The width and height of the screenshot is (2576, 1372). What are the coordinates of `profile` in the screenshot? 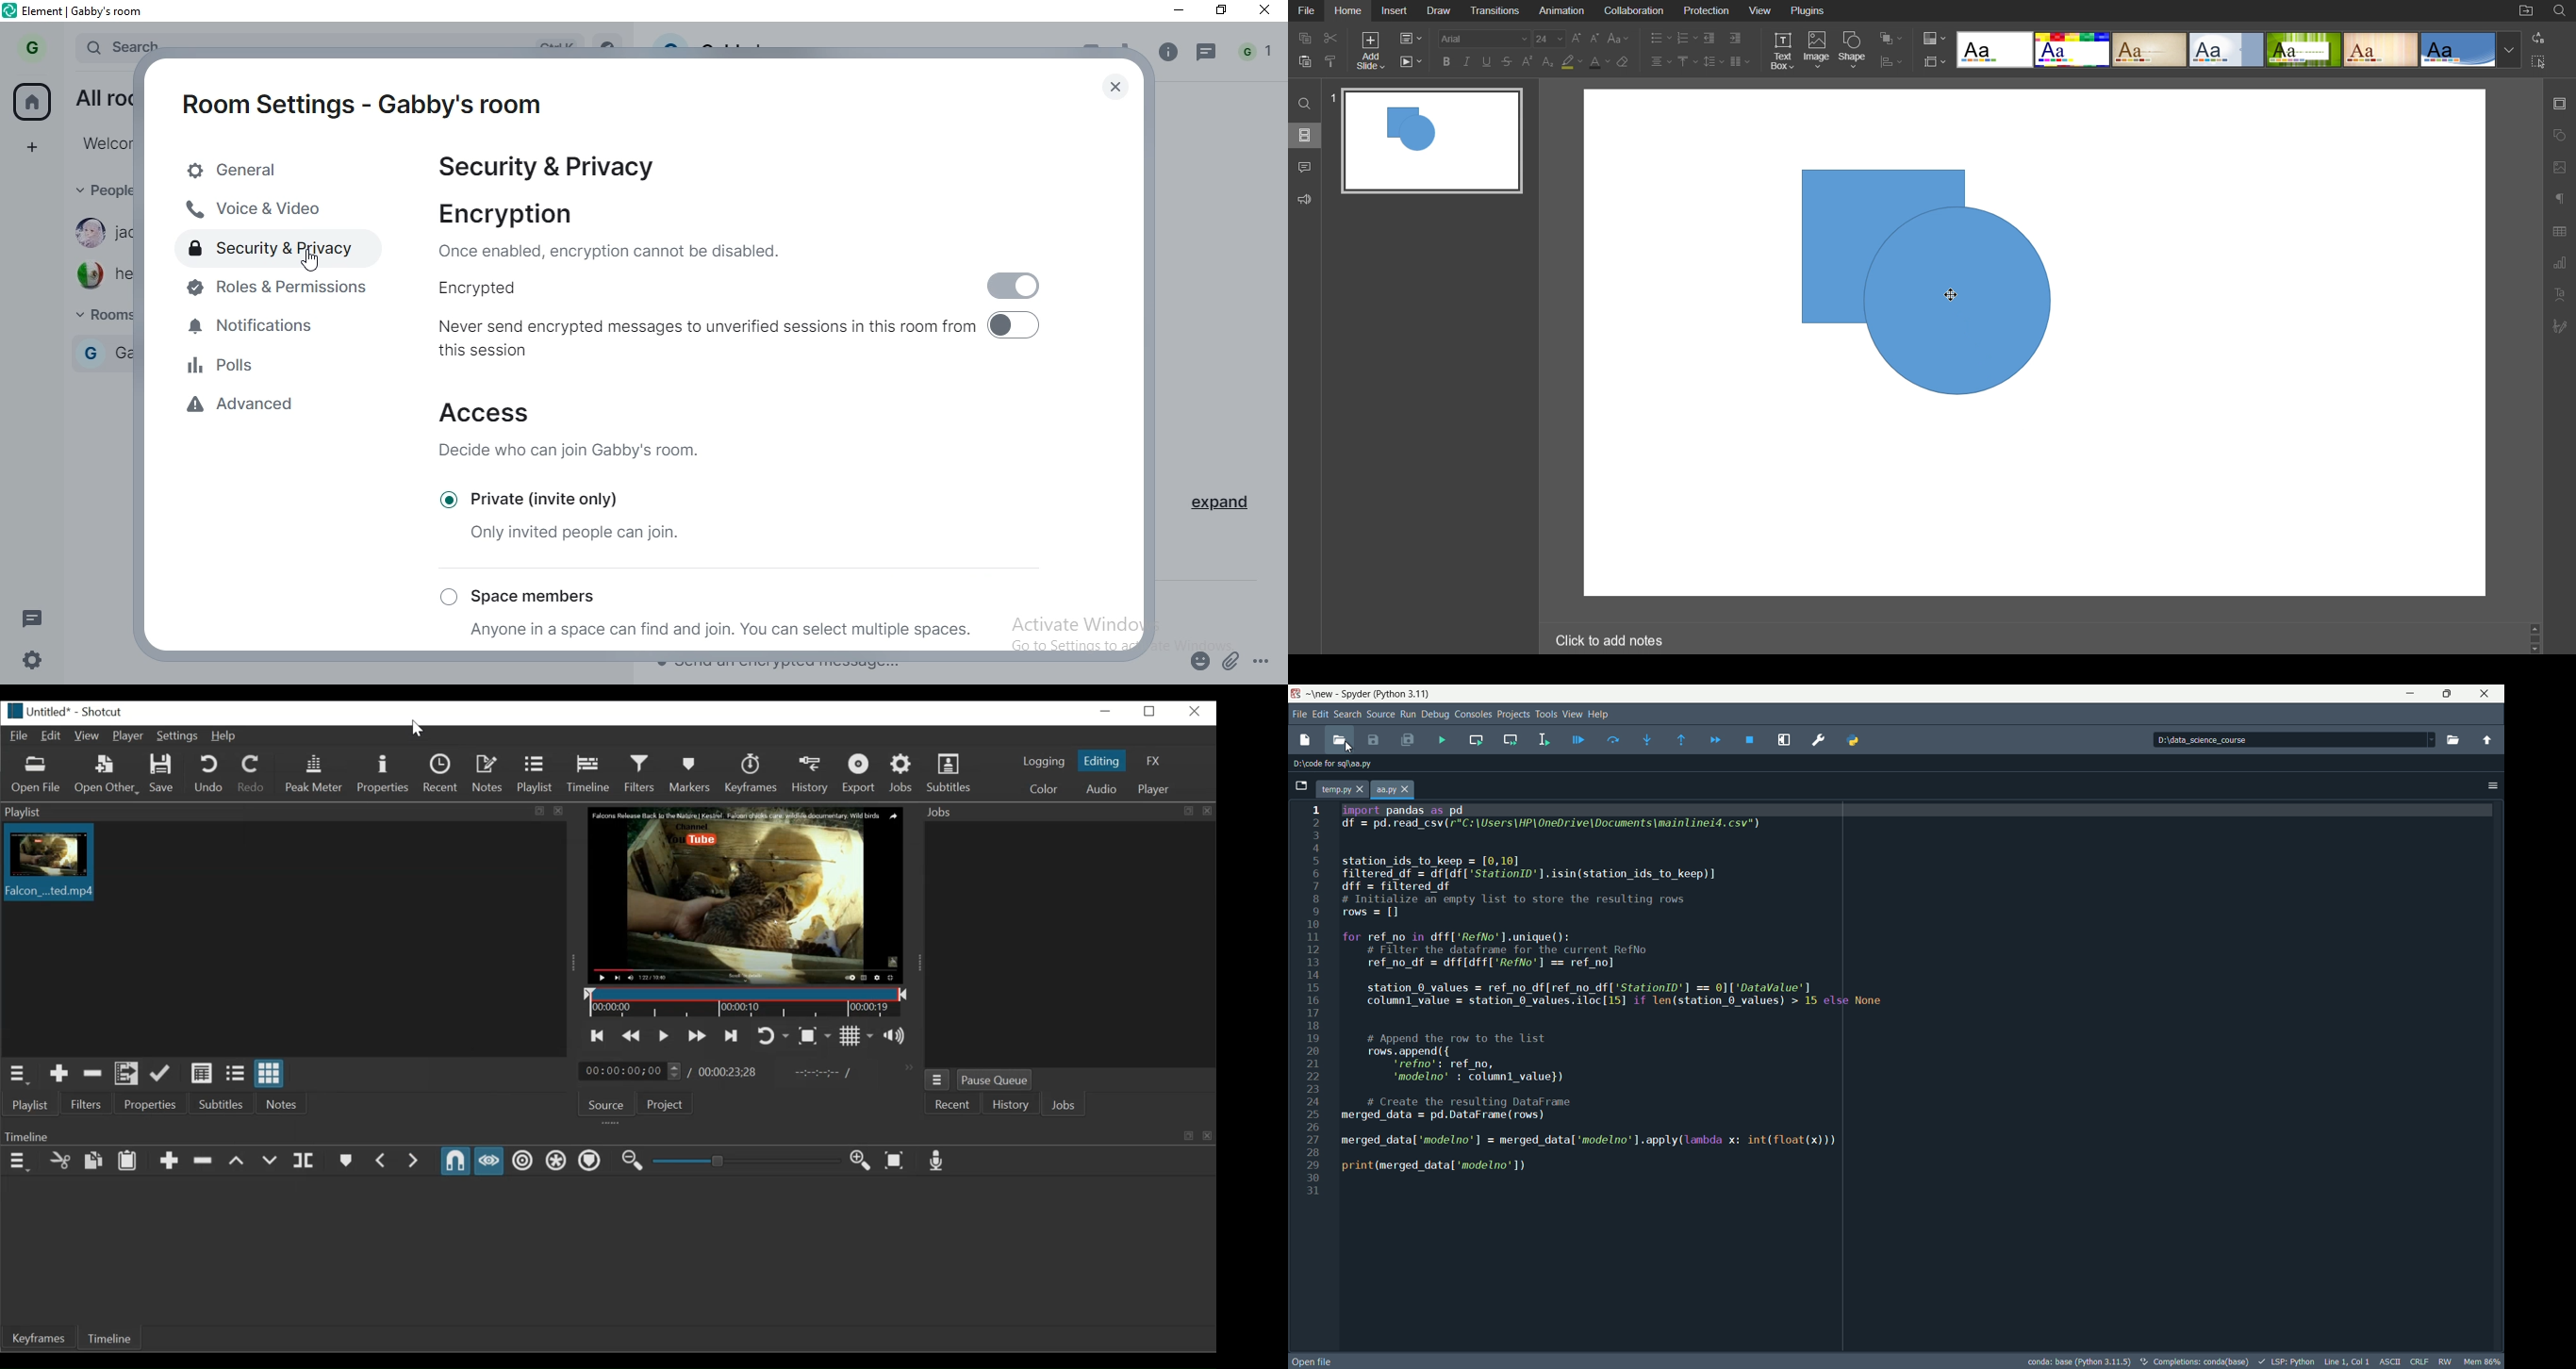 It's located at (36, 46).